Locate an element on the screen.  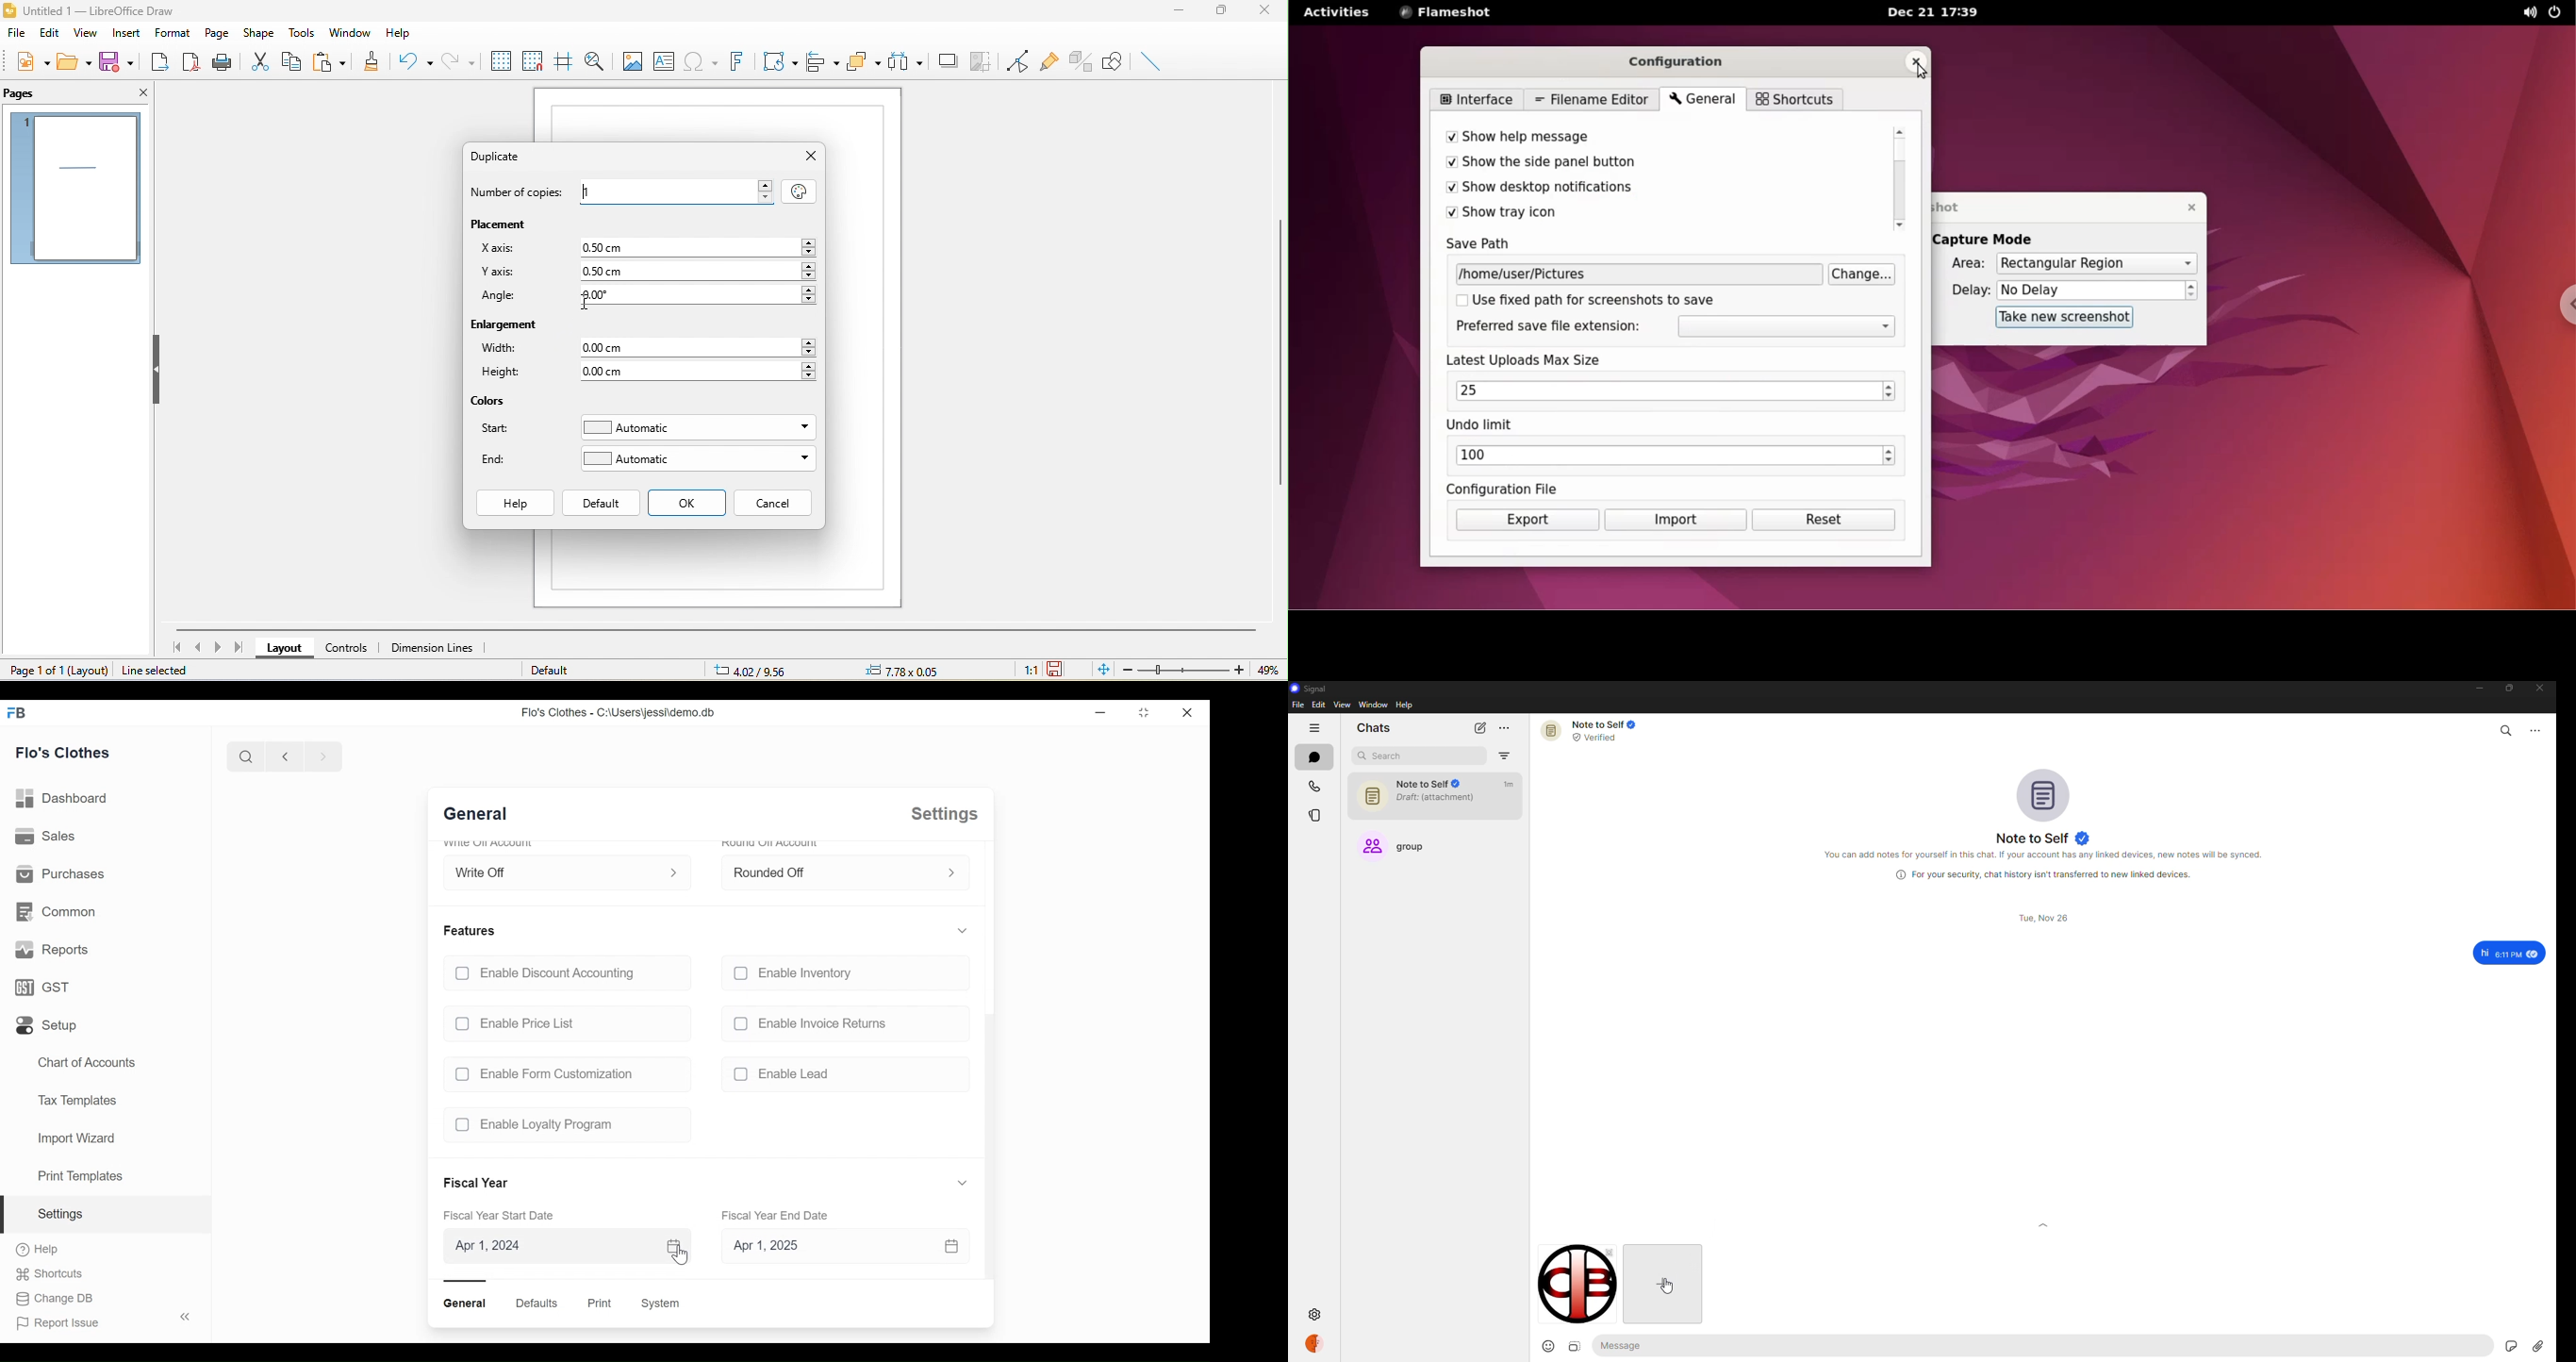
Purchases is located at coordinates (59, 875).